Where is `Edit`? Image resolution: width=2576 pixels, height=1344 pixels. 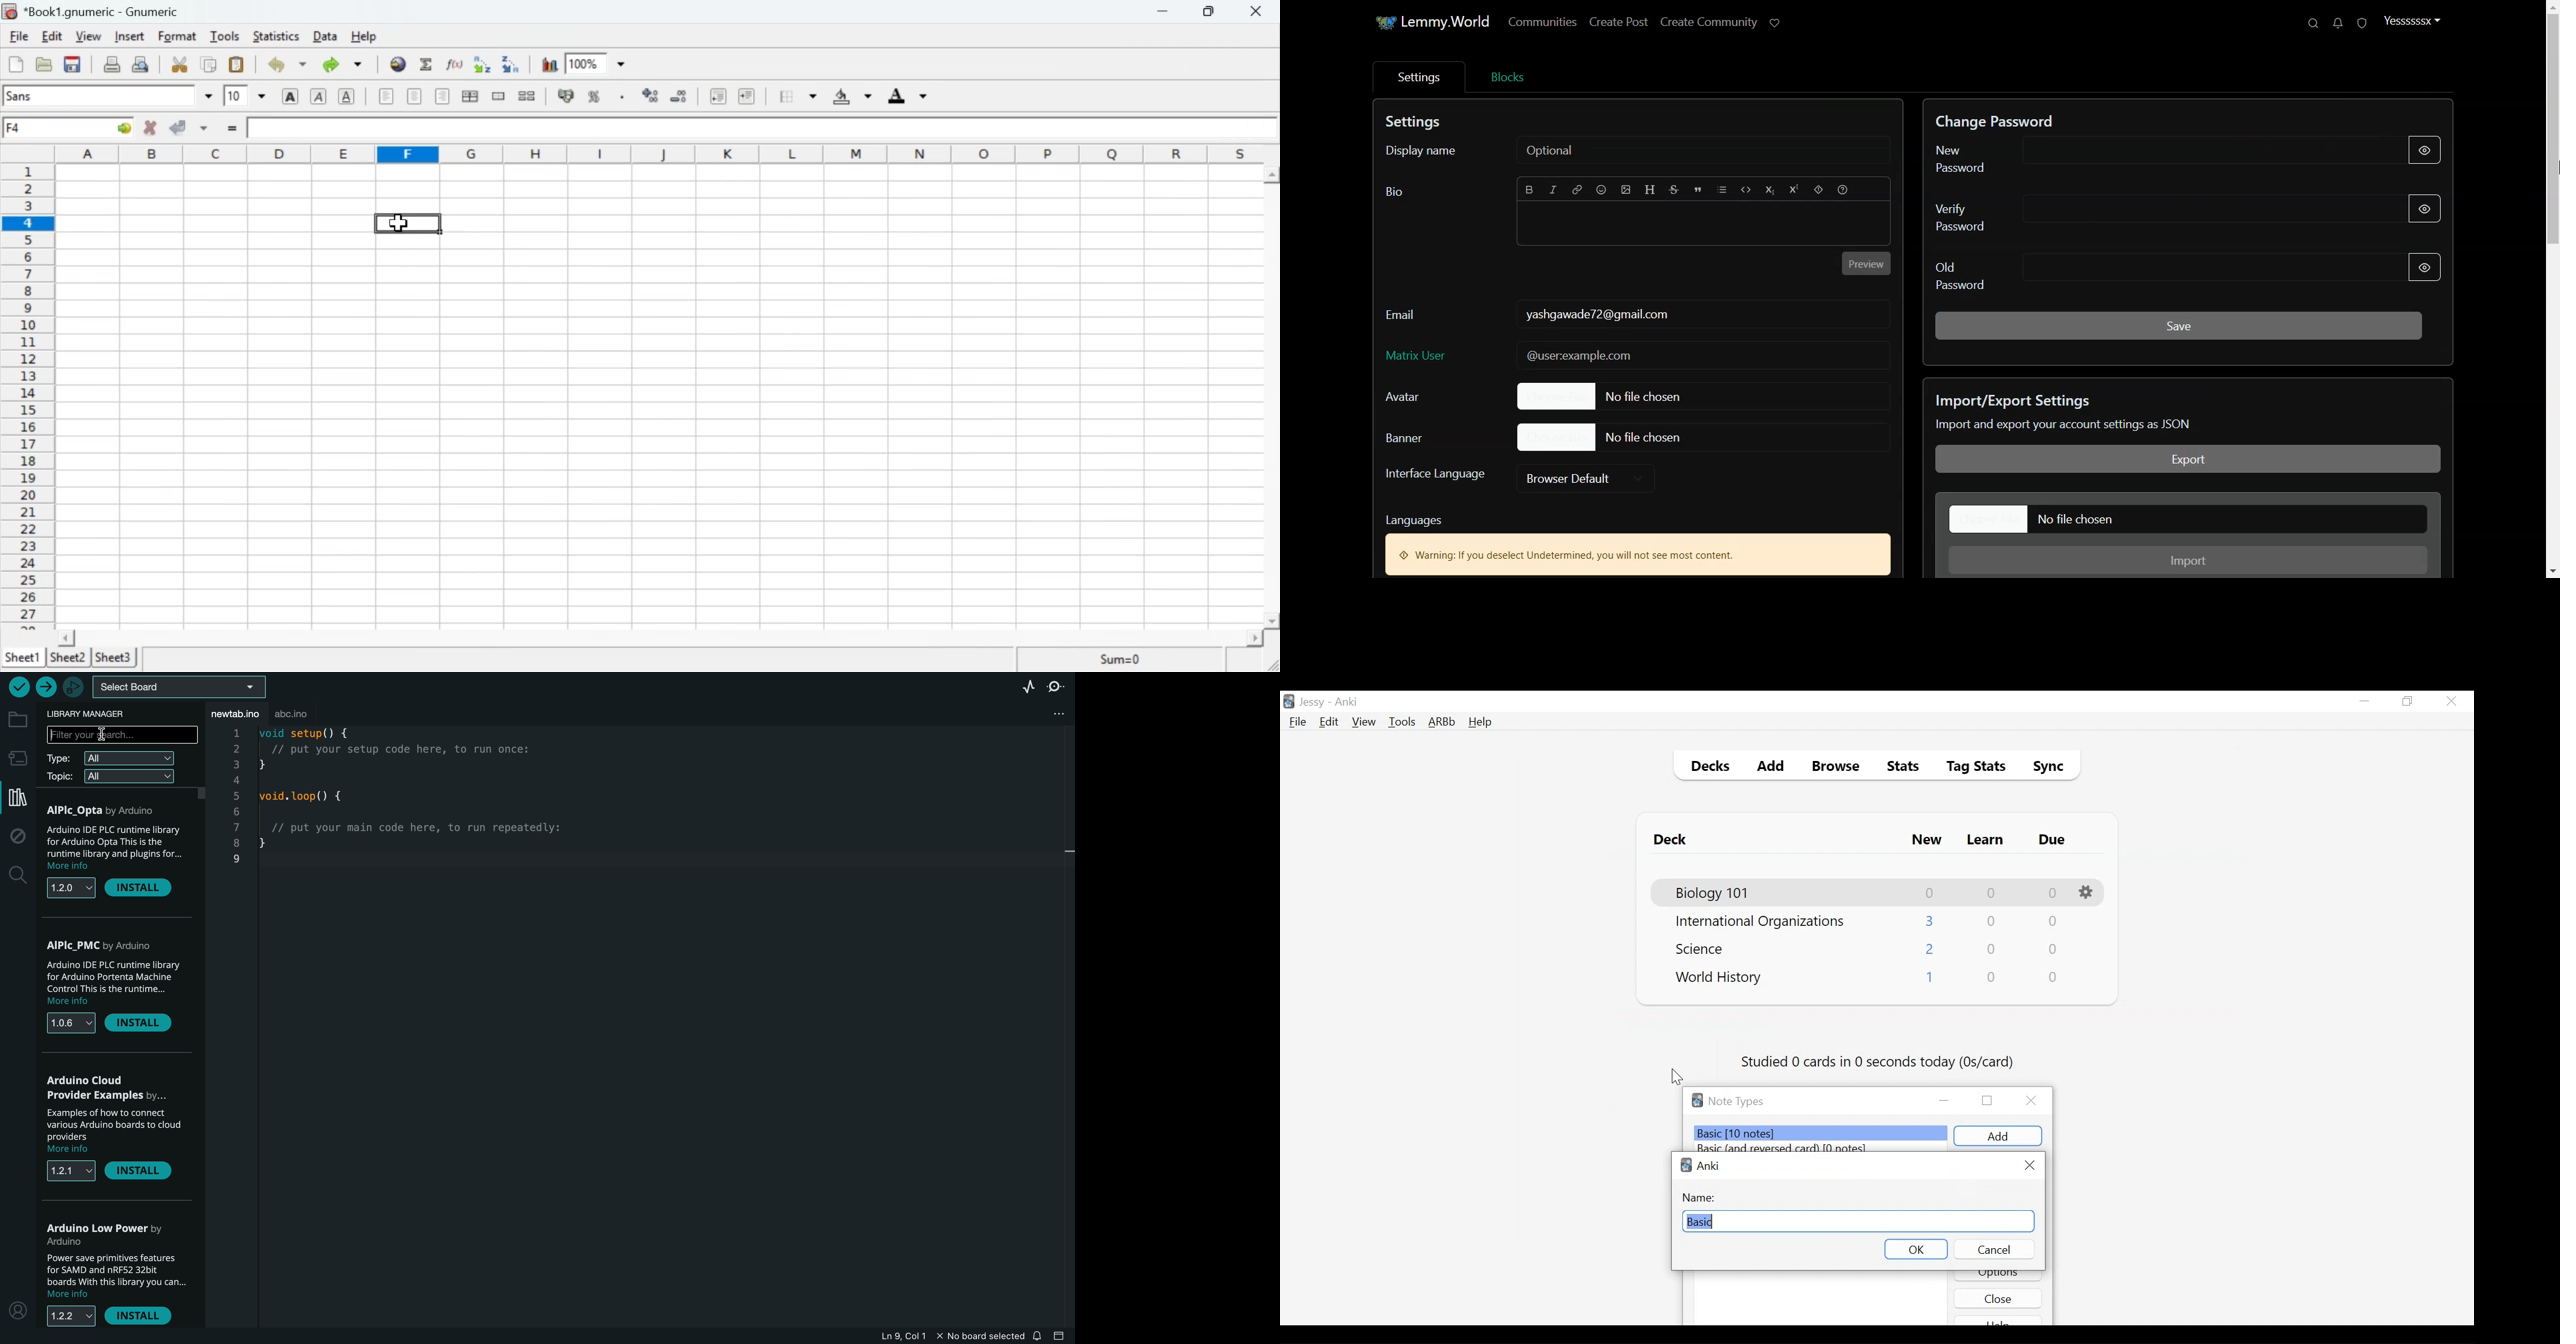 Edit is located at coordinates (52, 37).